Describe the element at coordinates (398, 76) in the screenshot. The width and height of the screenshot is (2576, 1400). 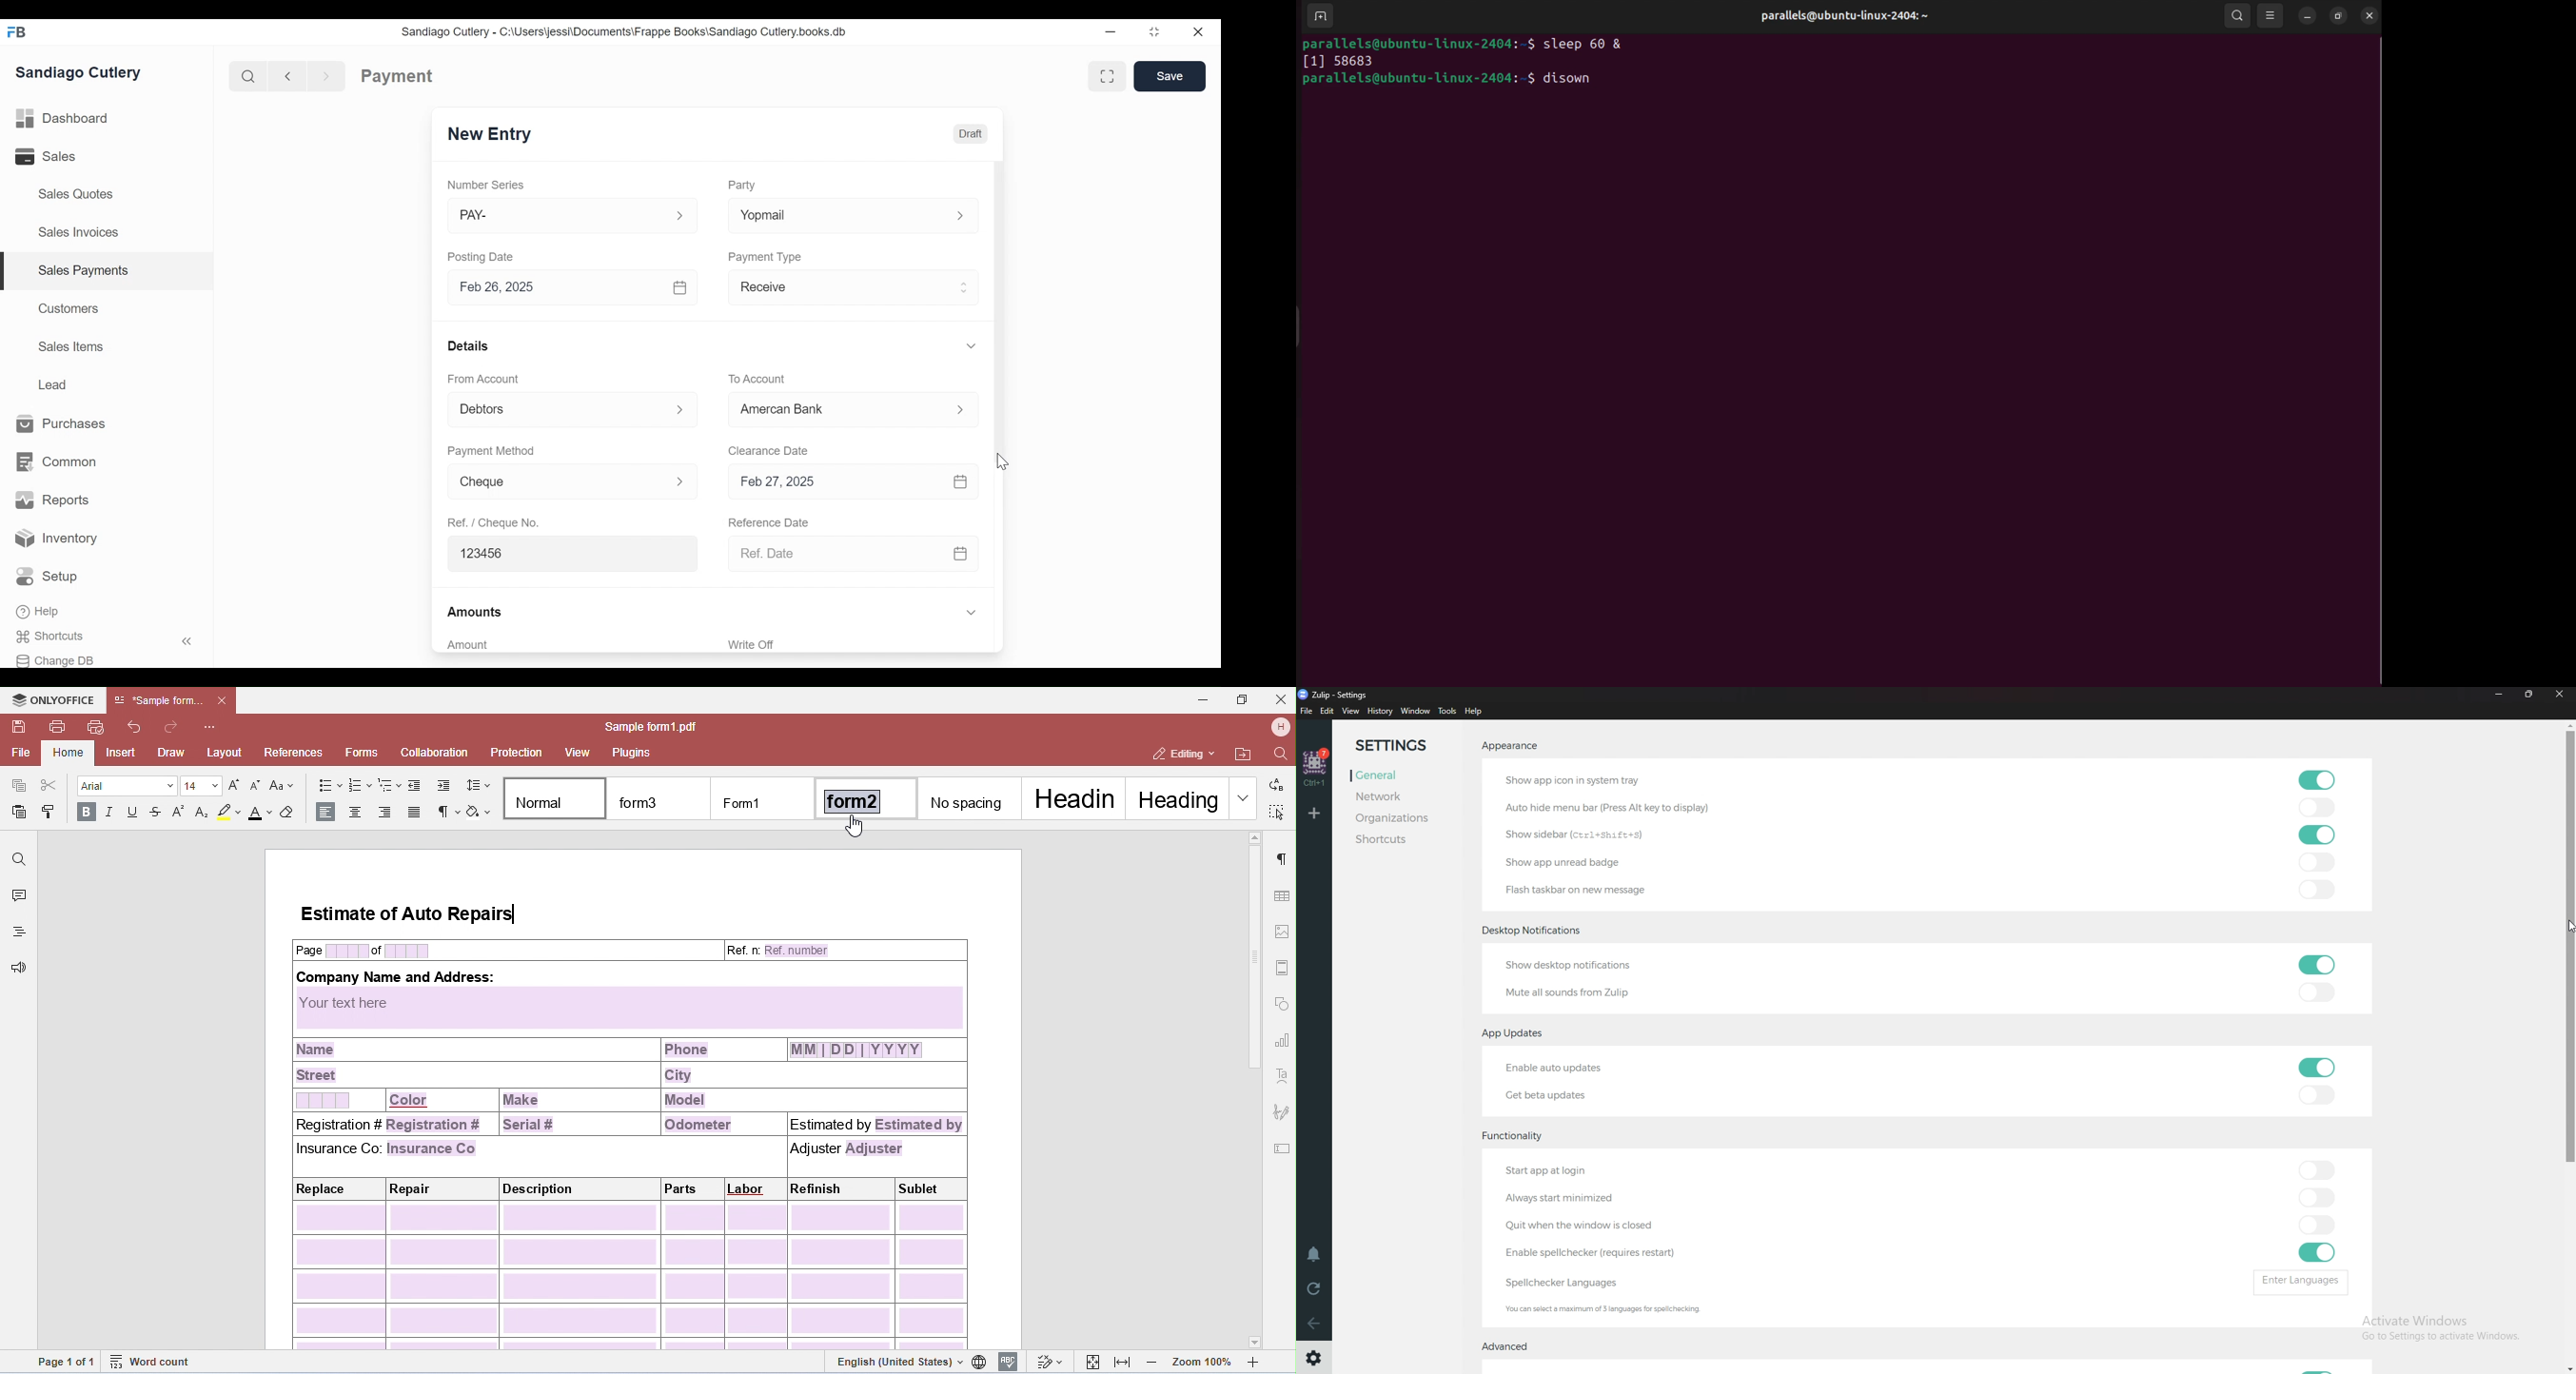
I see `Payment` at that location.